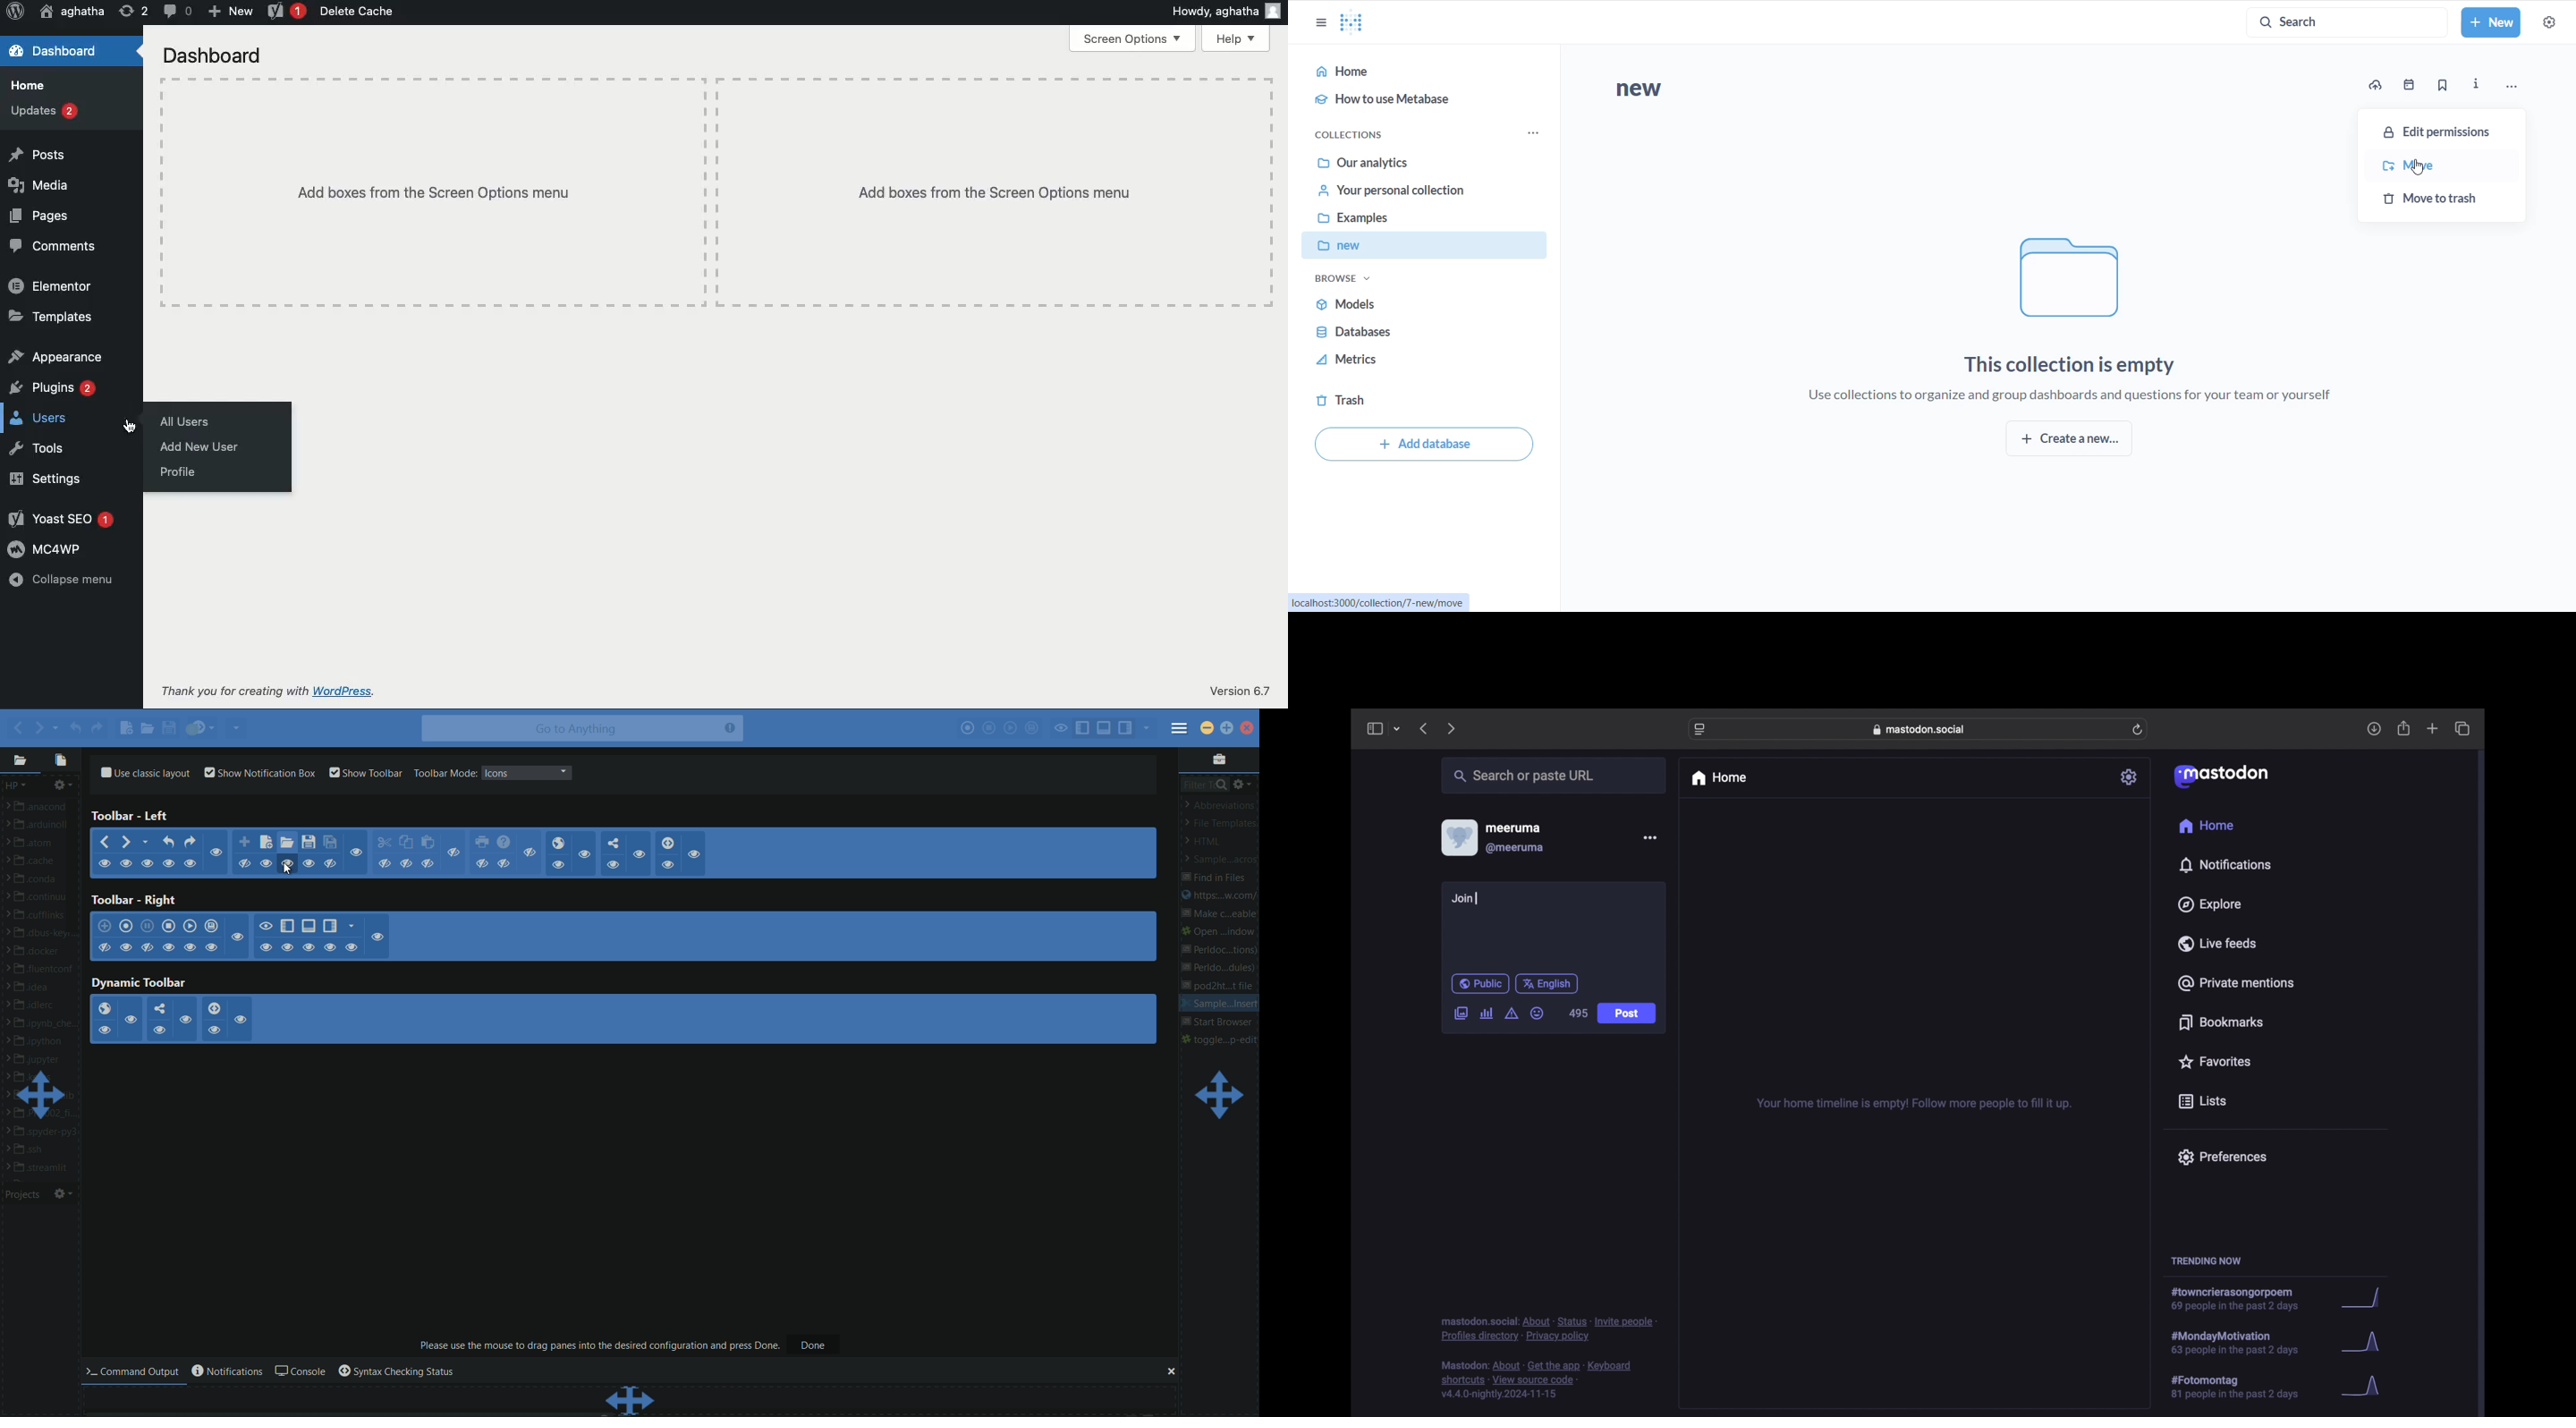 The width and height of the screenshot is (2576, 1428). I want to click on home, so click(2206, 826).